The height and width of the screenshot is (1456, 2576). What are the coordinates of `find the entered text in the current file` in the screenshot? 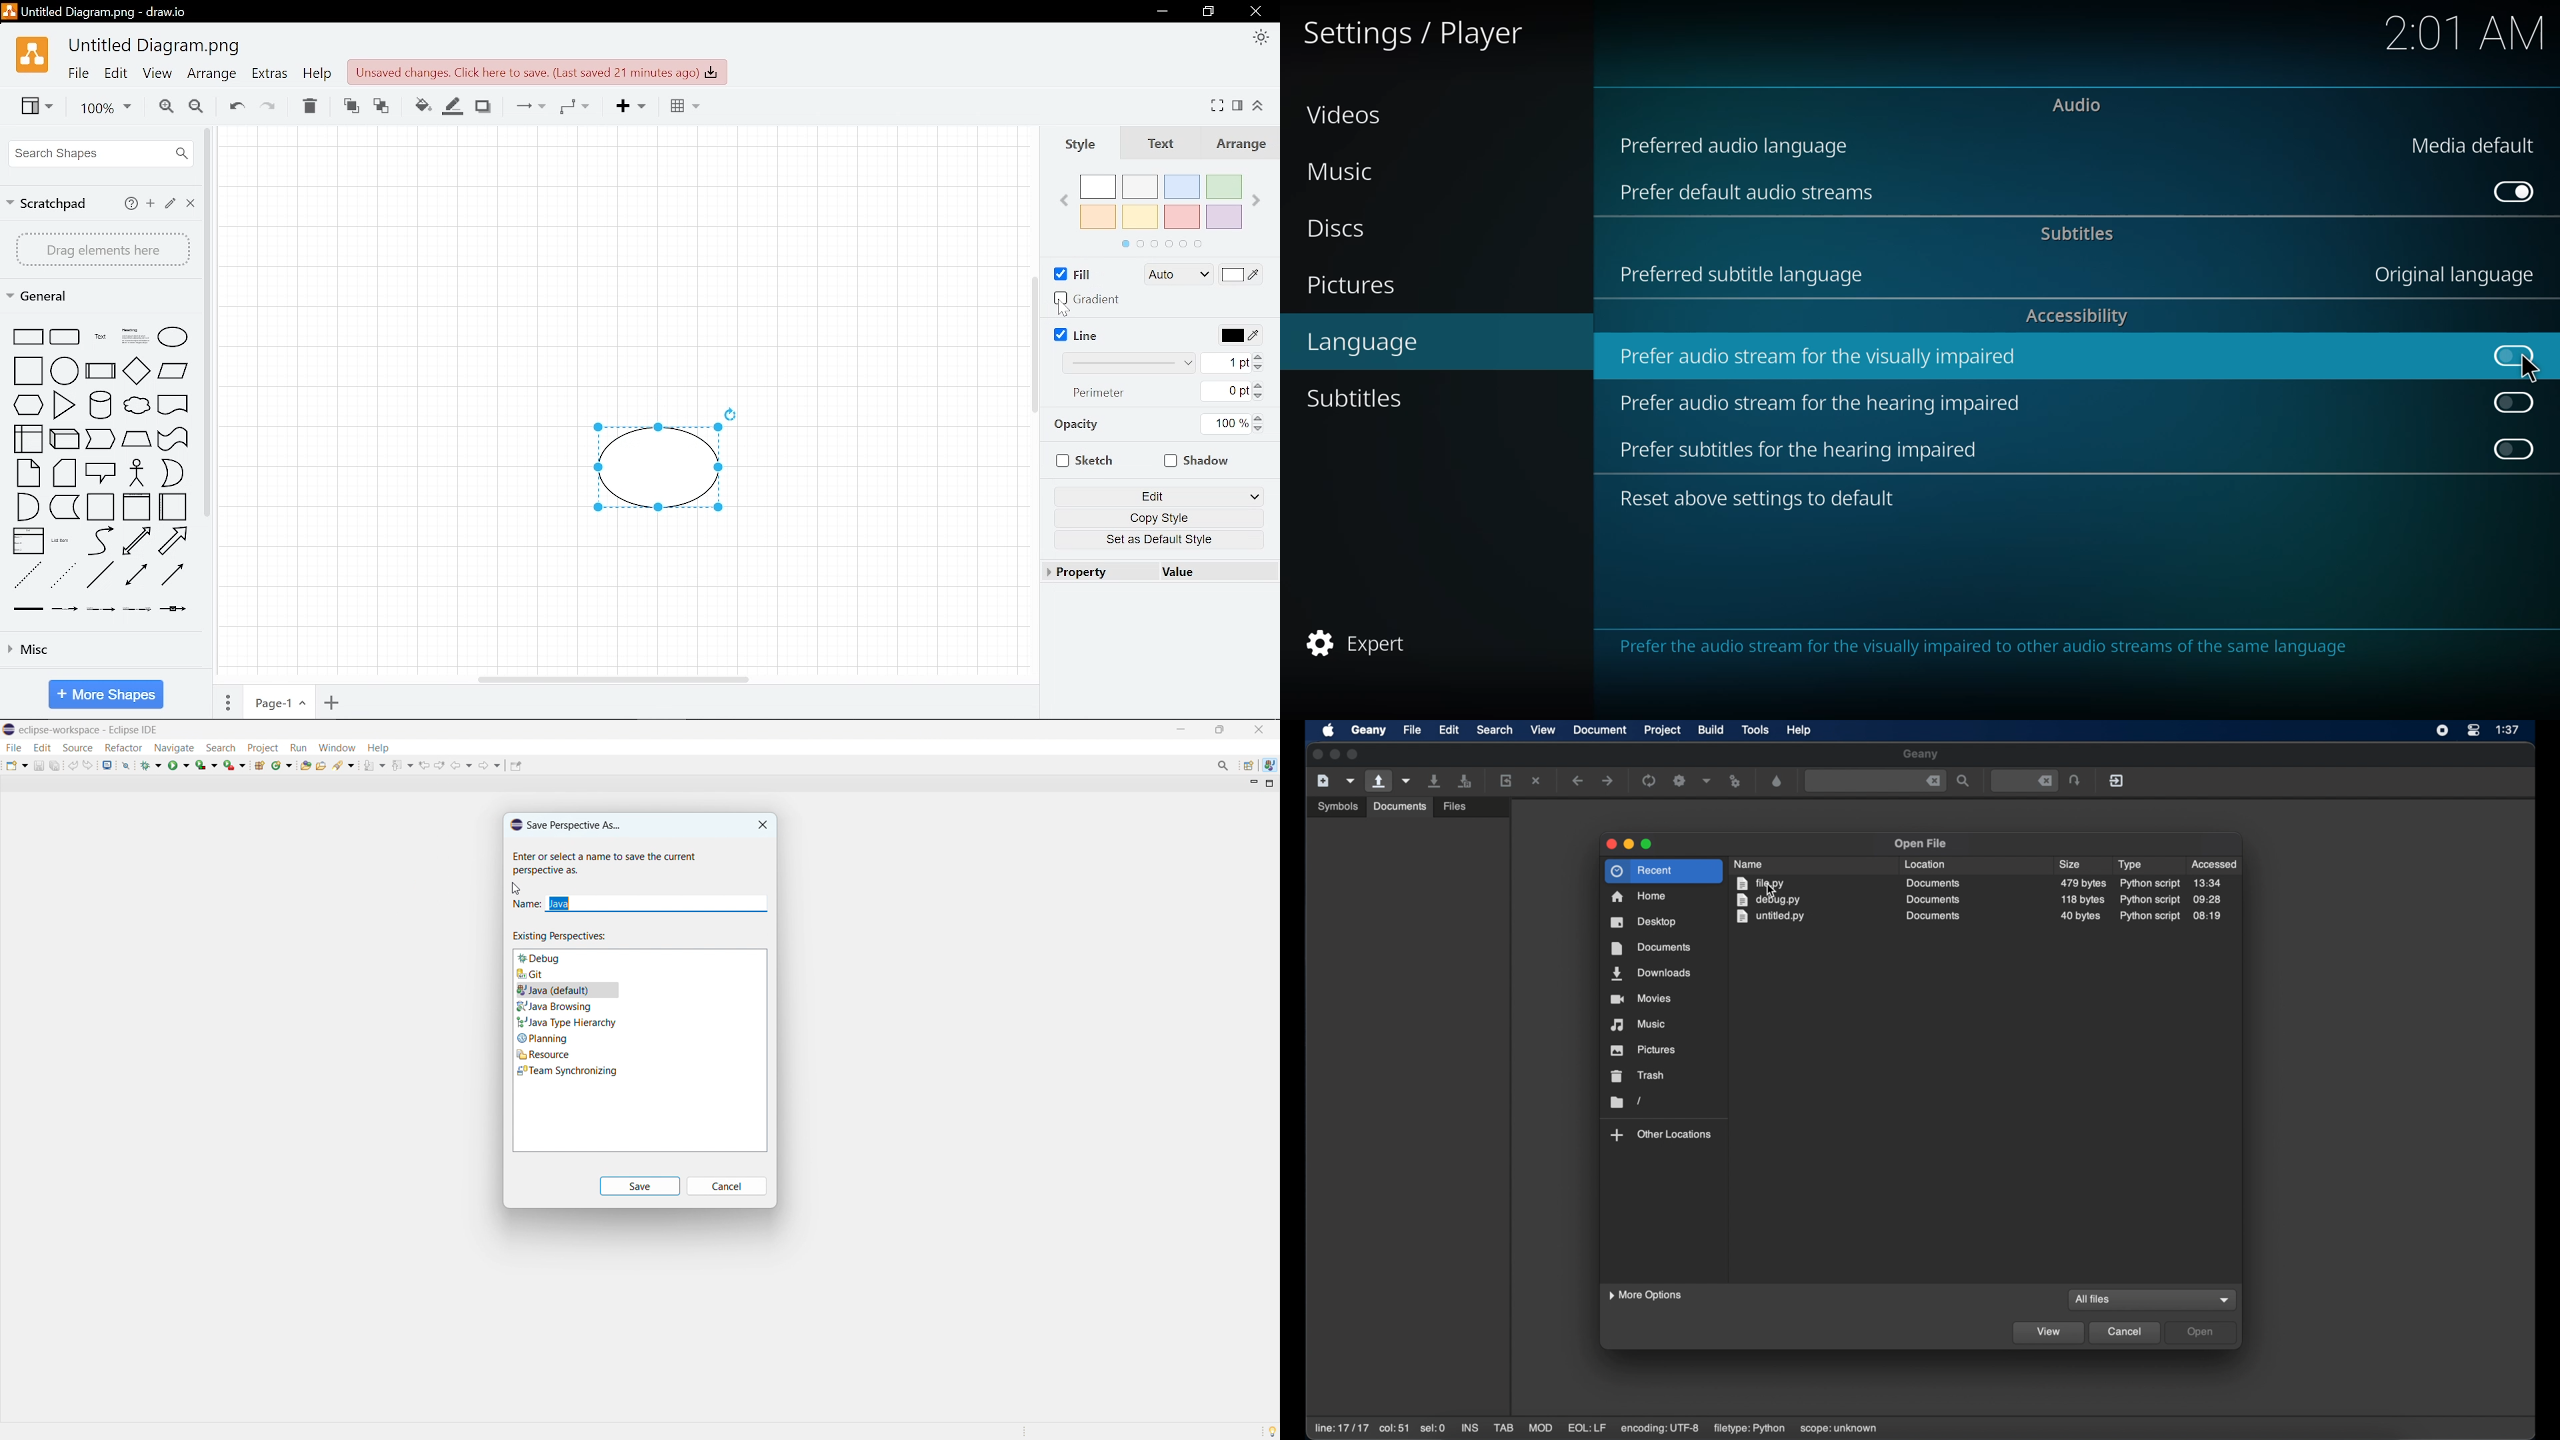 It's located at (1964, 781).